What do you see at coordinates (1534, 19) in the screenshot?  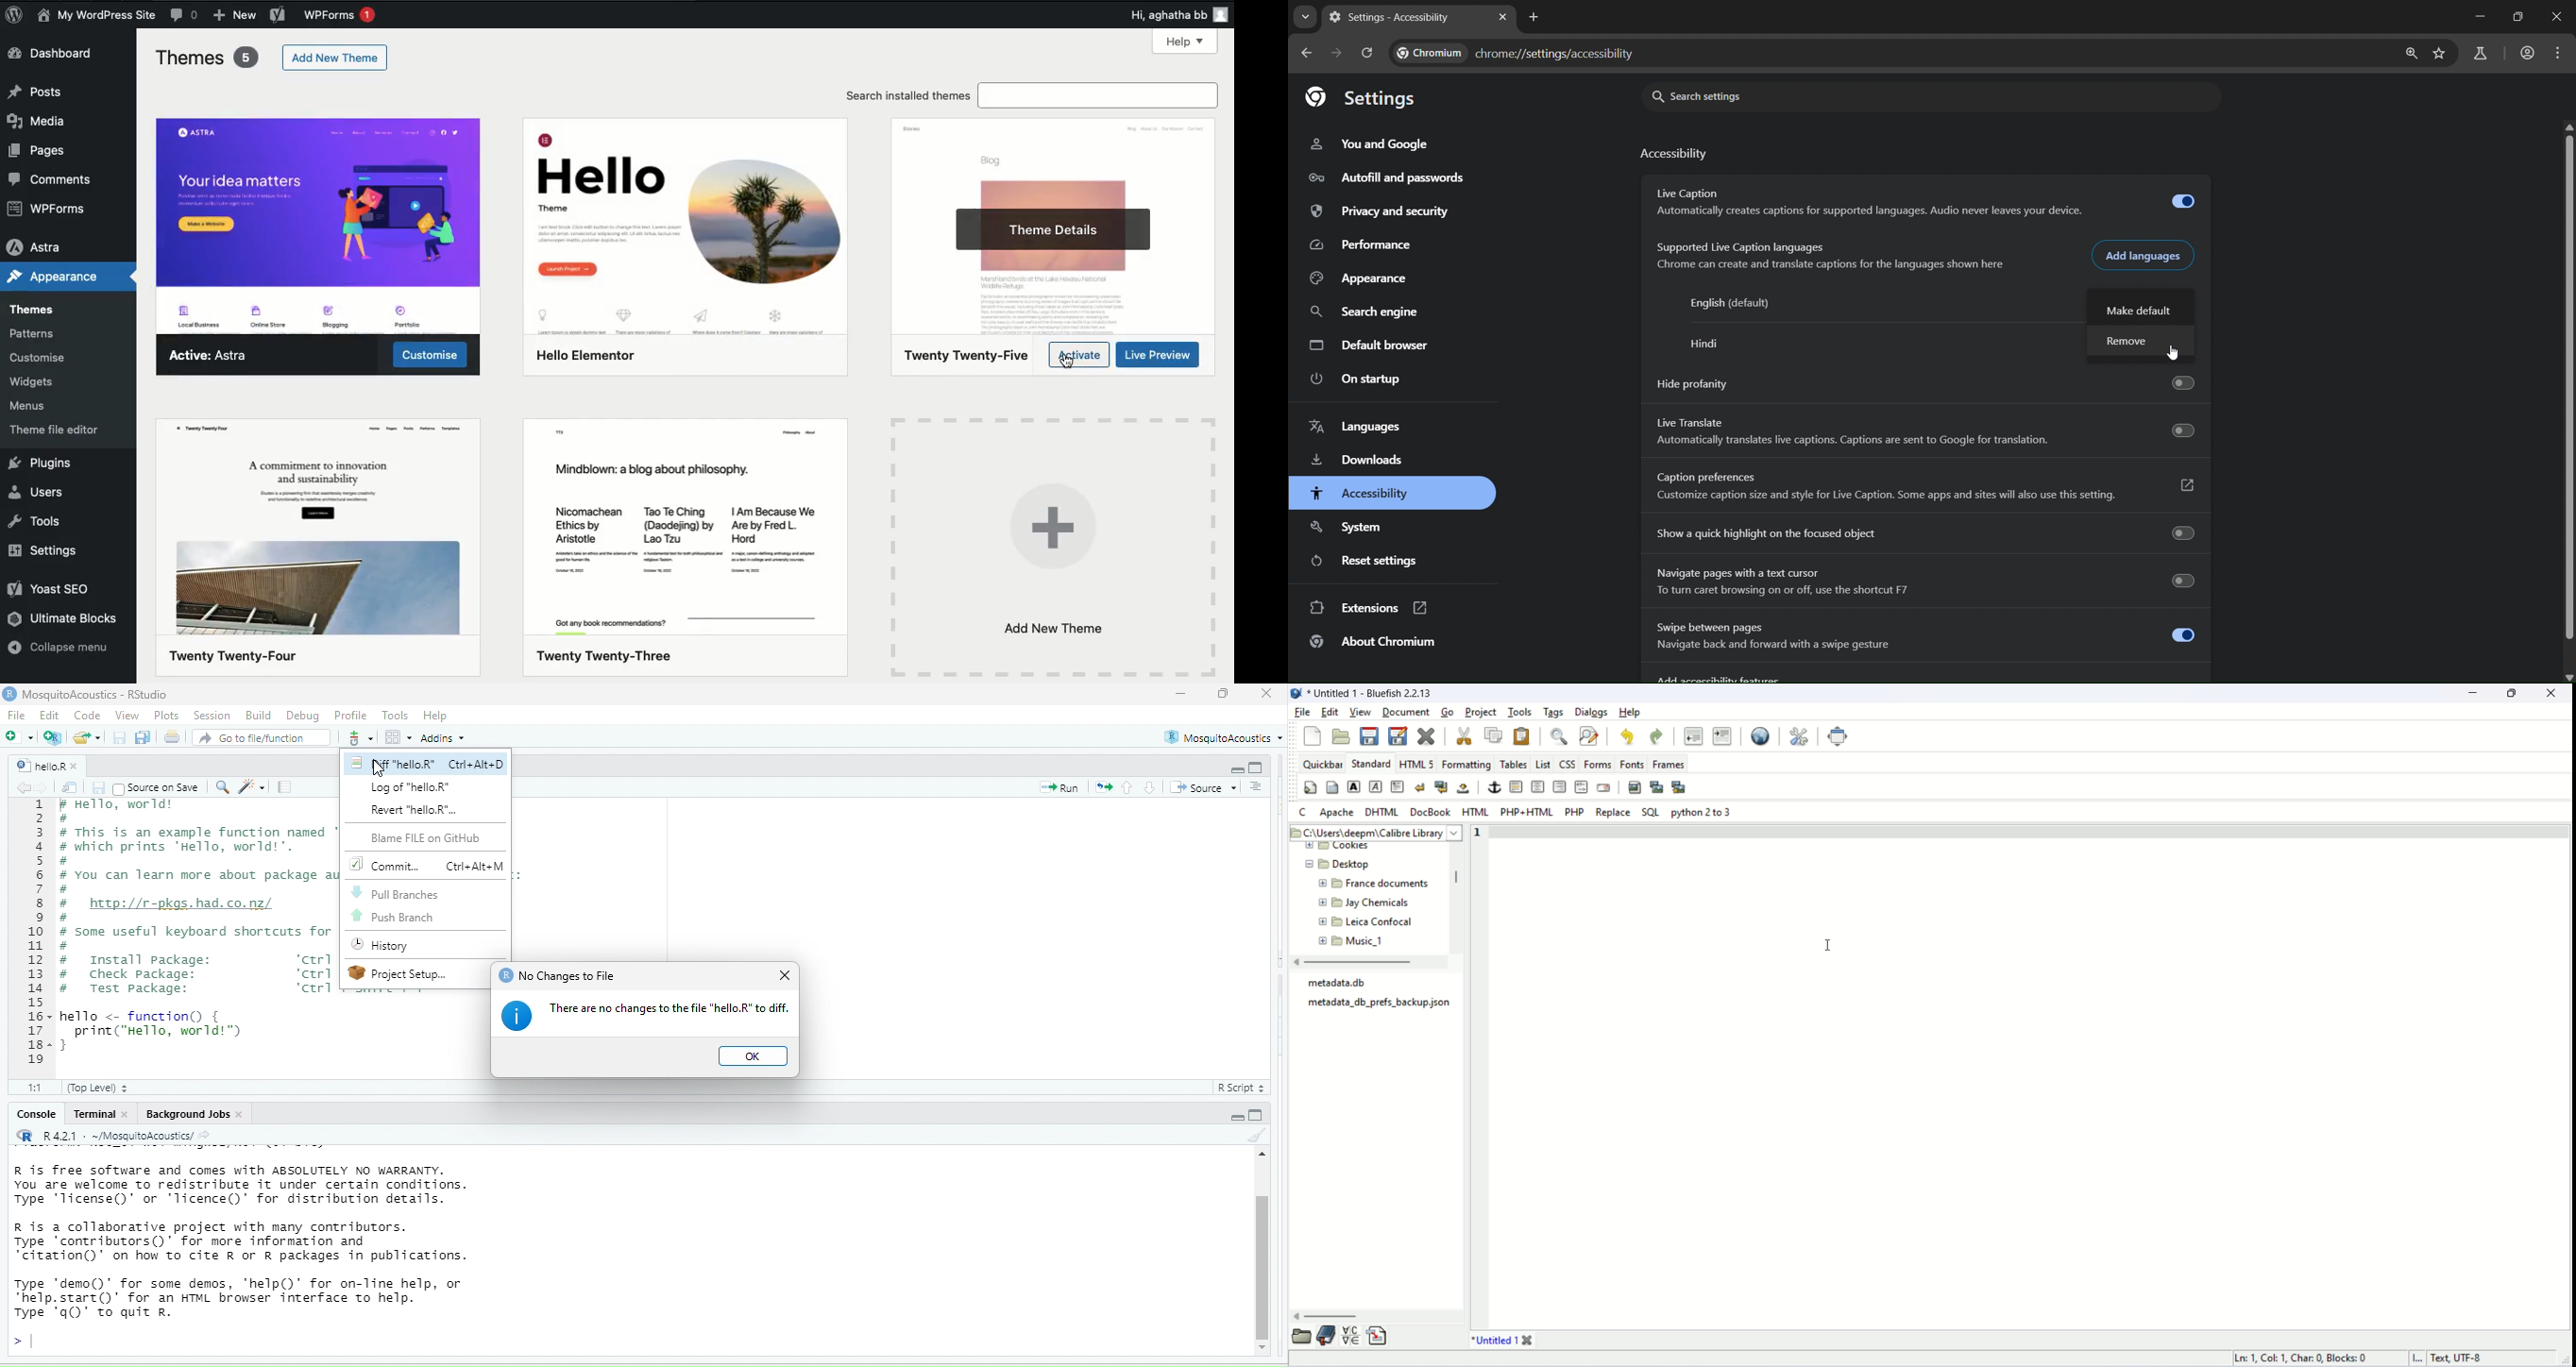 I see `new tab` at bounding box center [1534, 19].